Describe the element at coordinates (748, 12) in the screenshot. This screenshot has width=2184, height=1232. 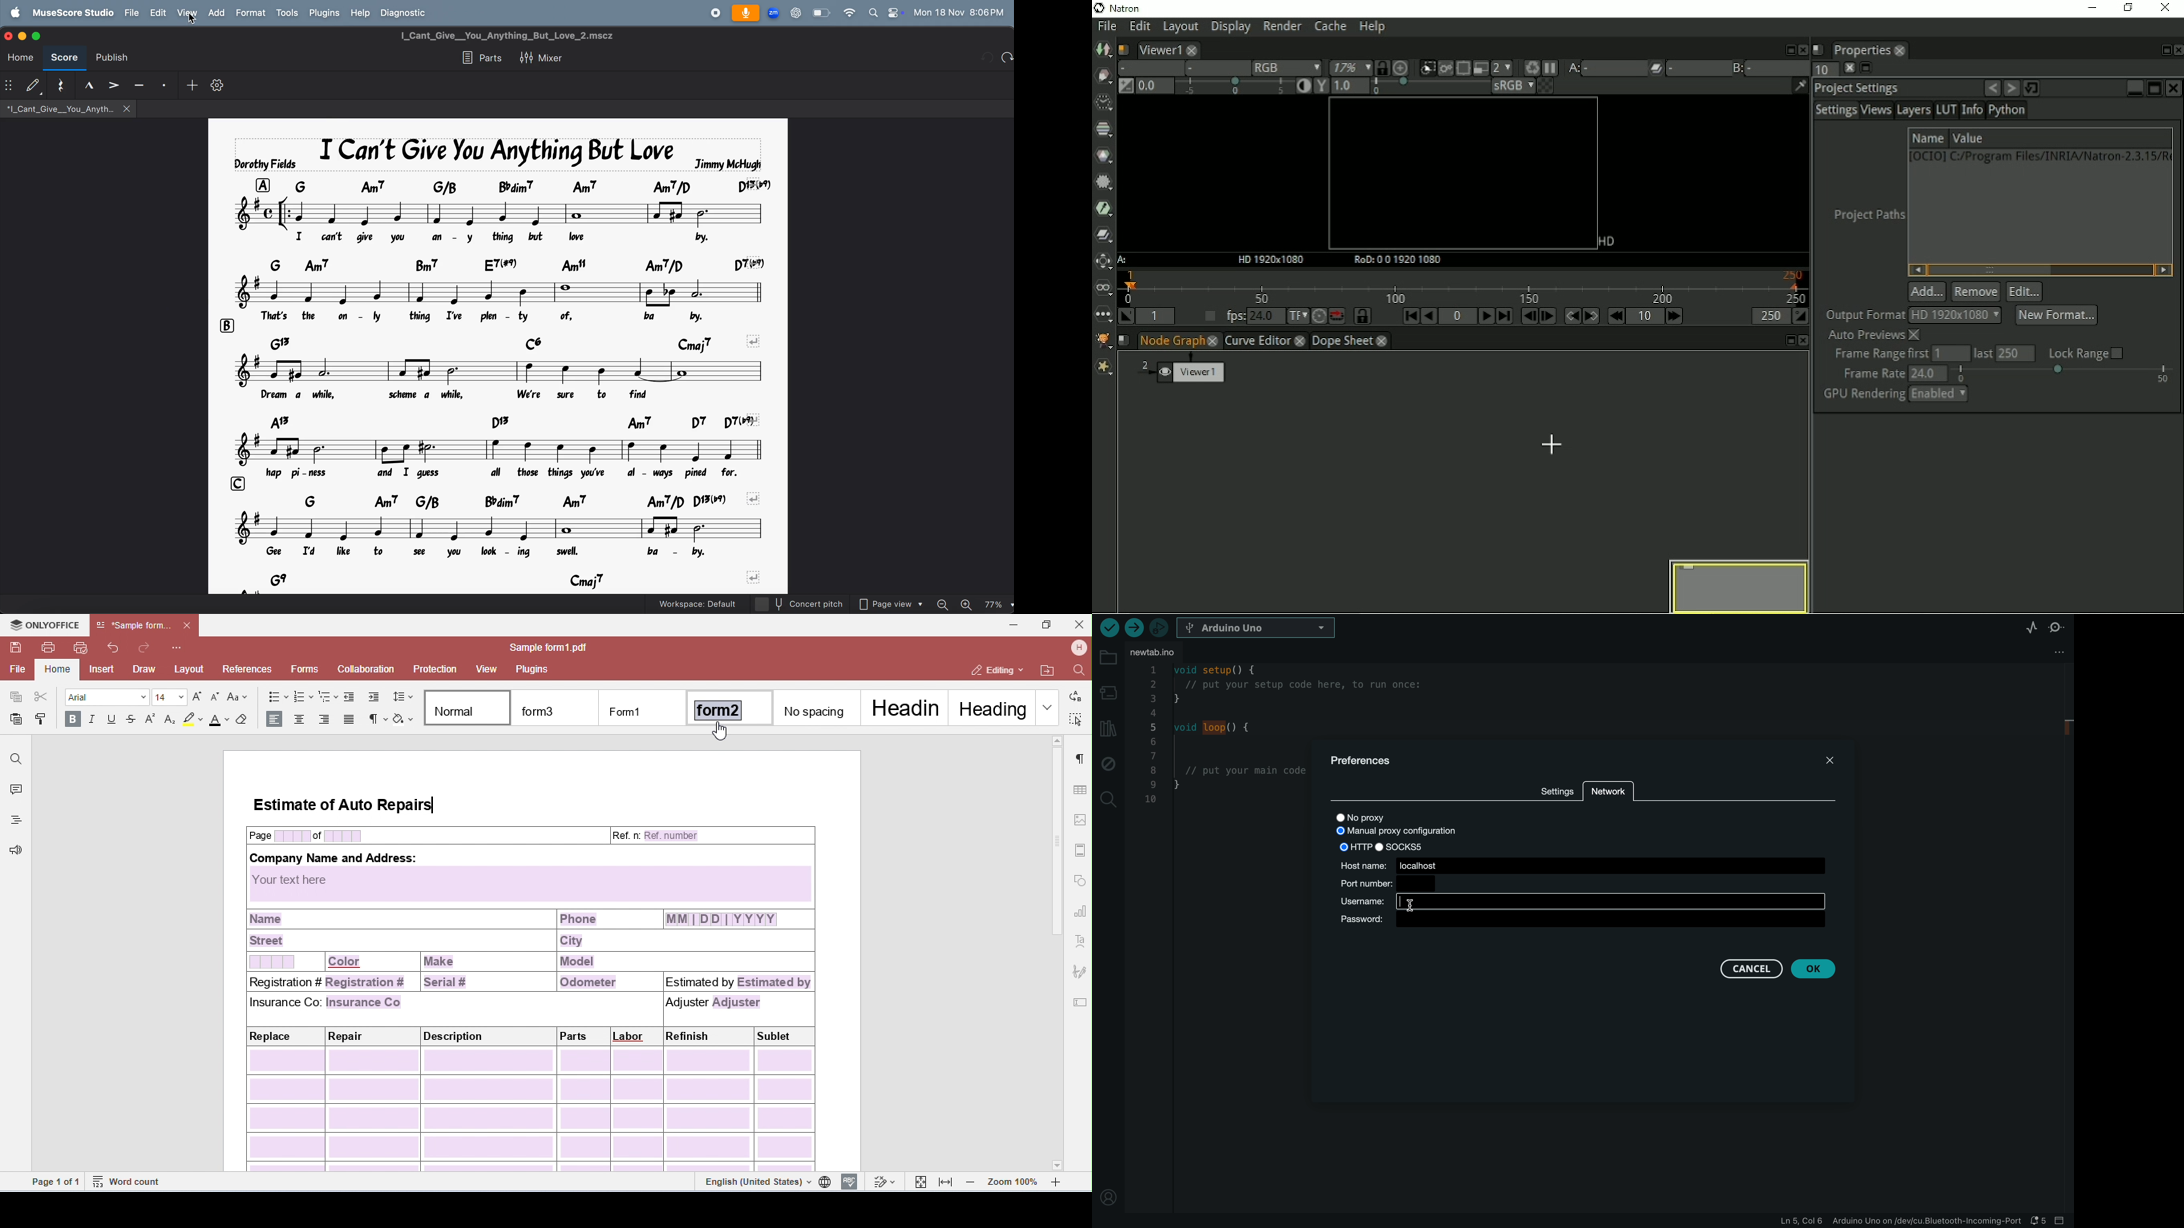
I see `microphone` at that location.